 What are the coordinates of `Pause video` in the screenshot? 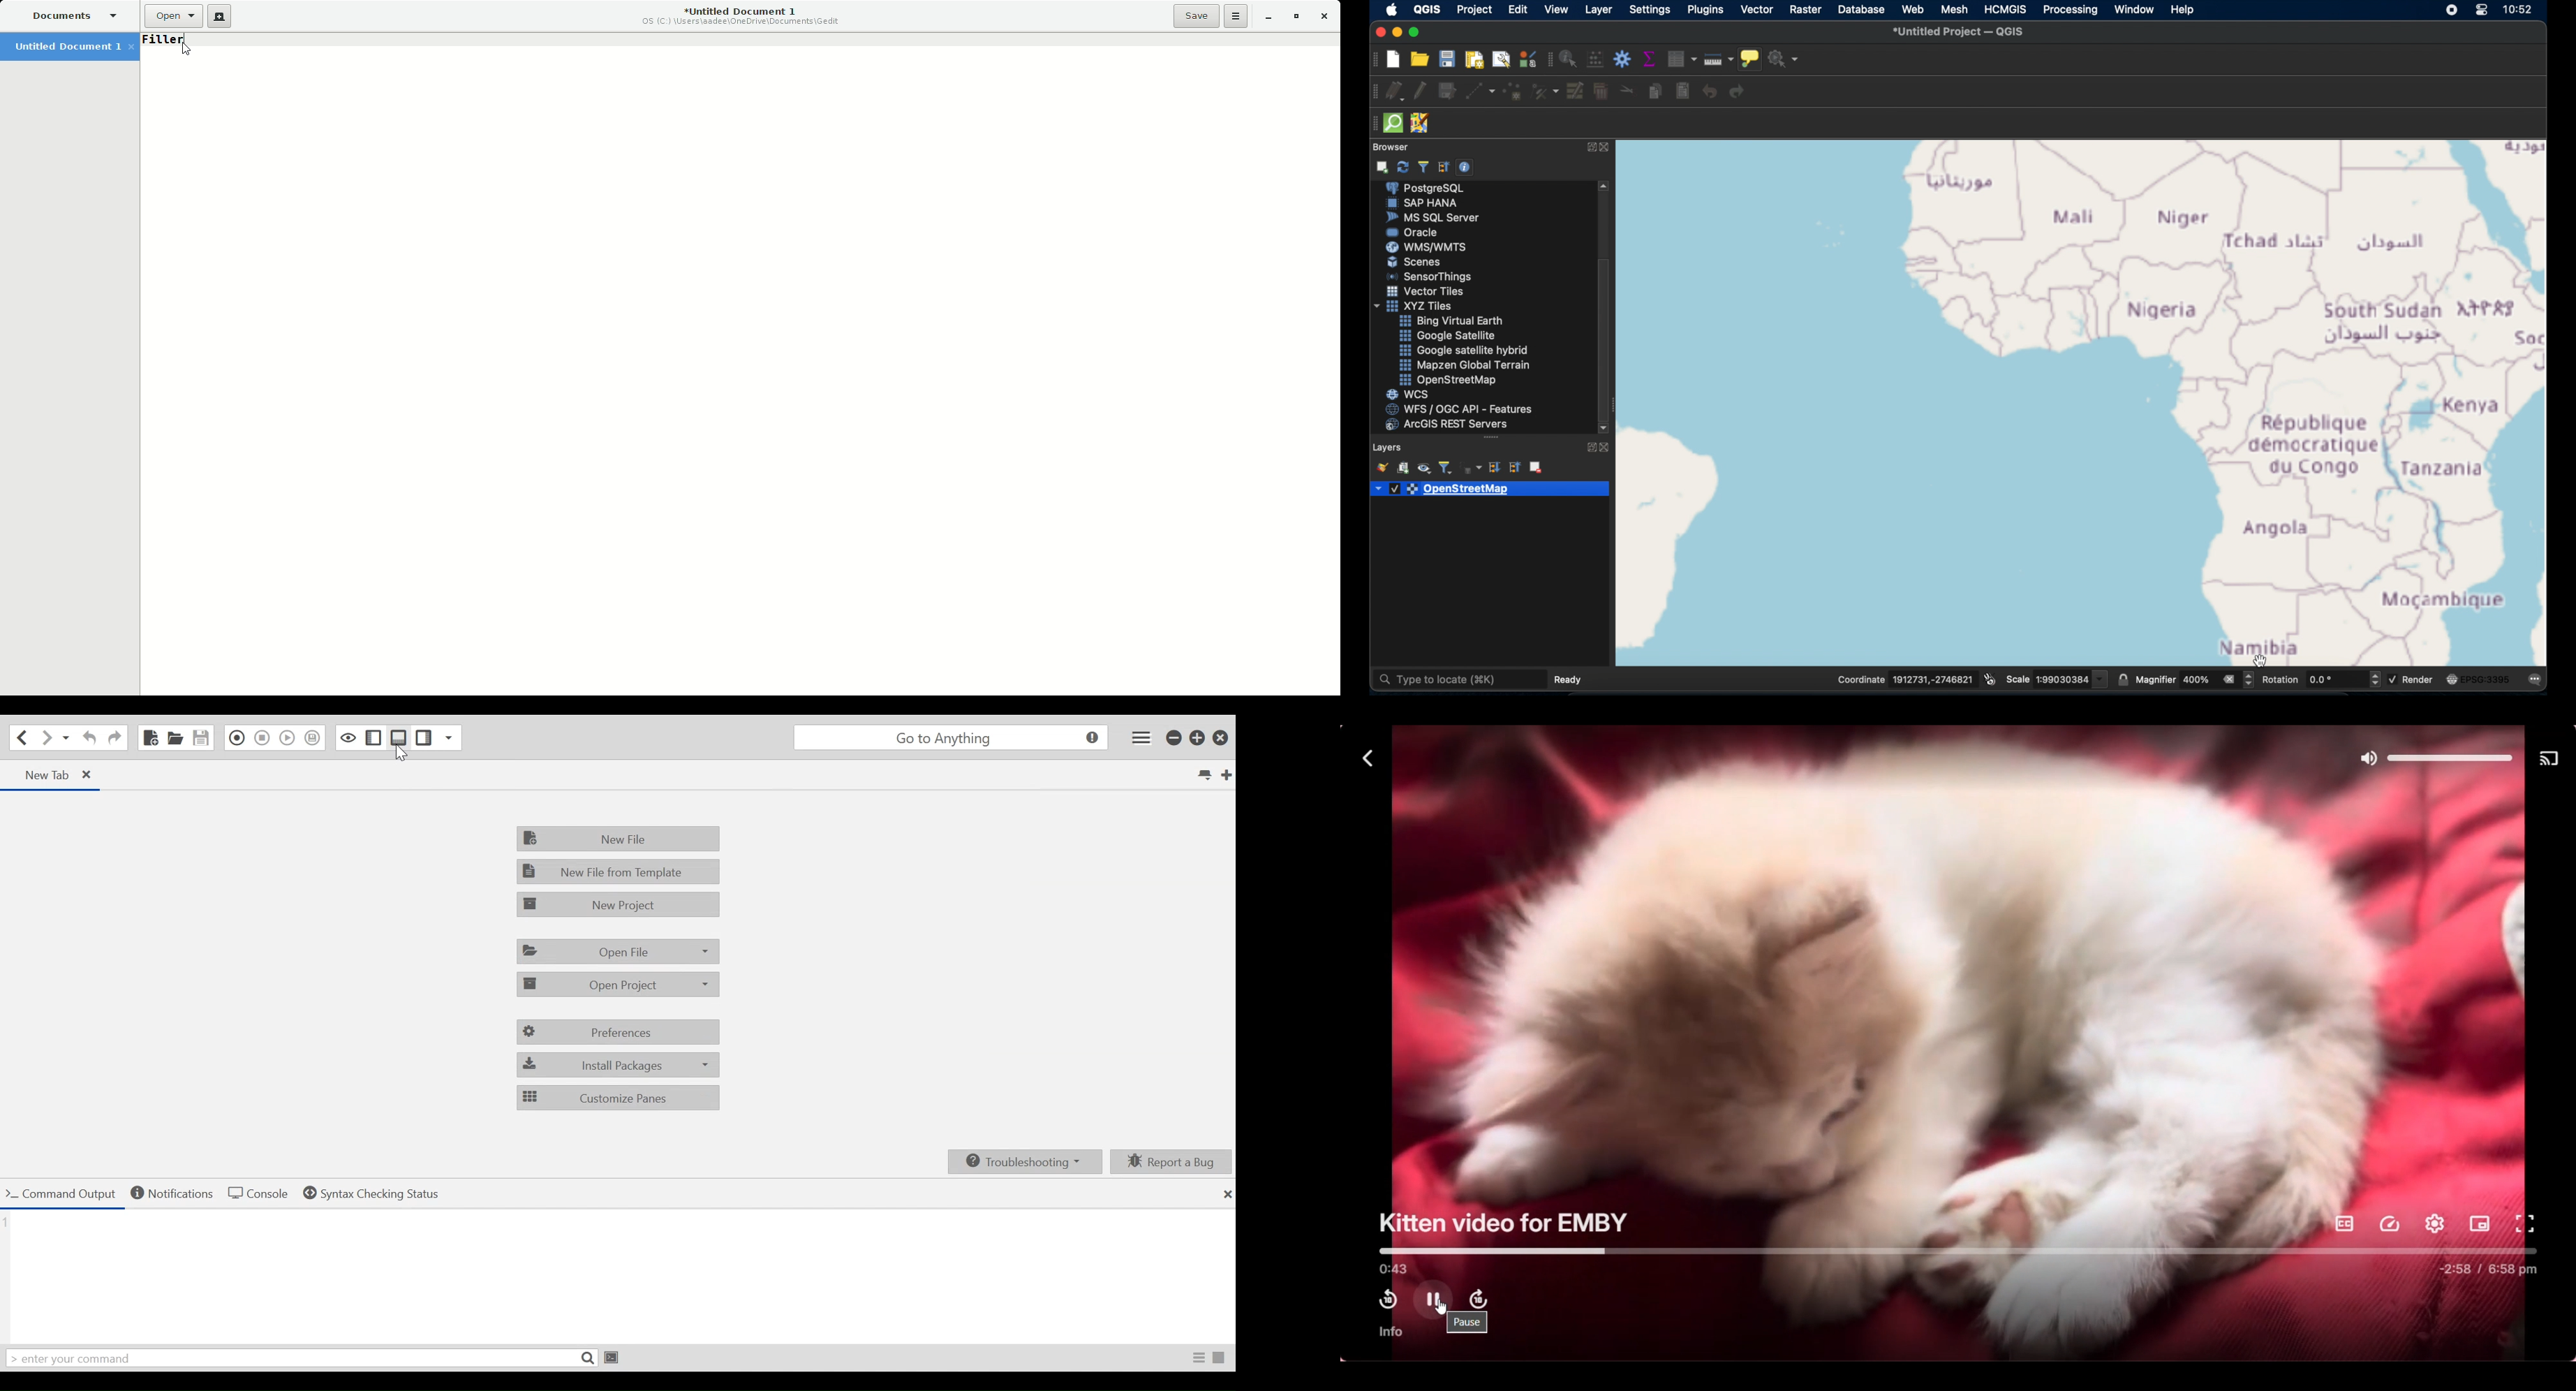 It's located at (1433, 1296).